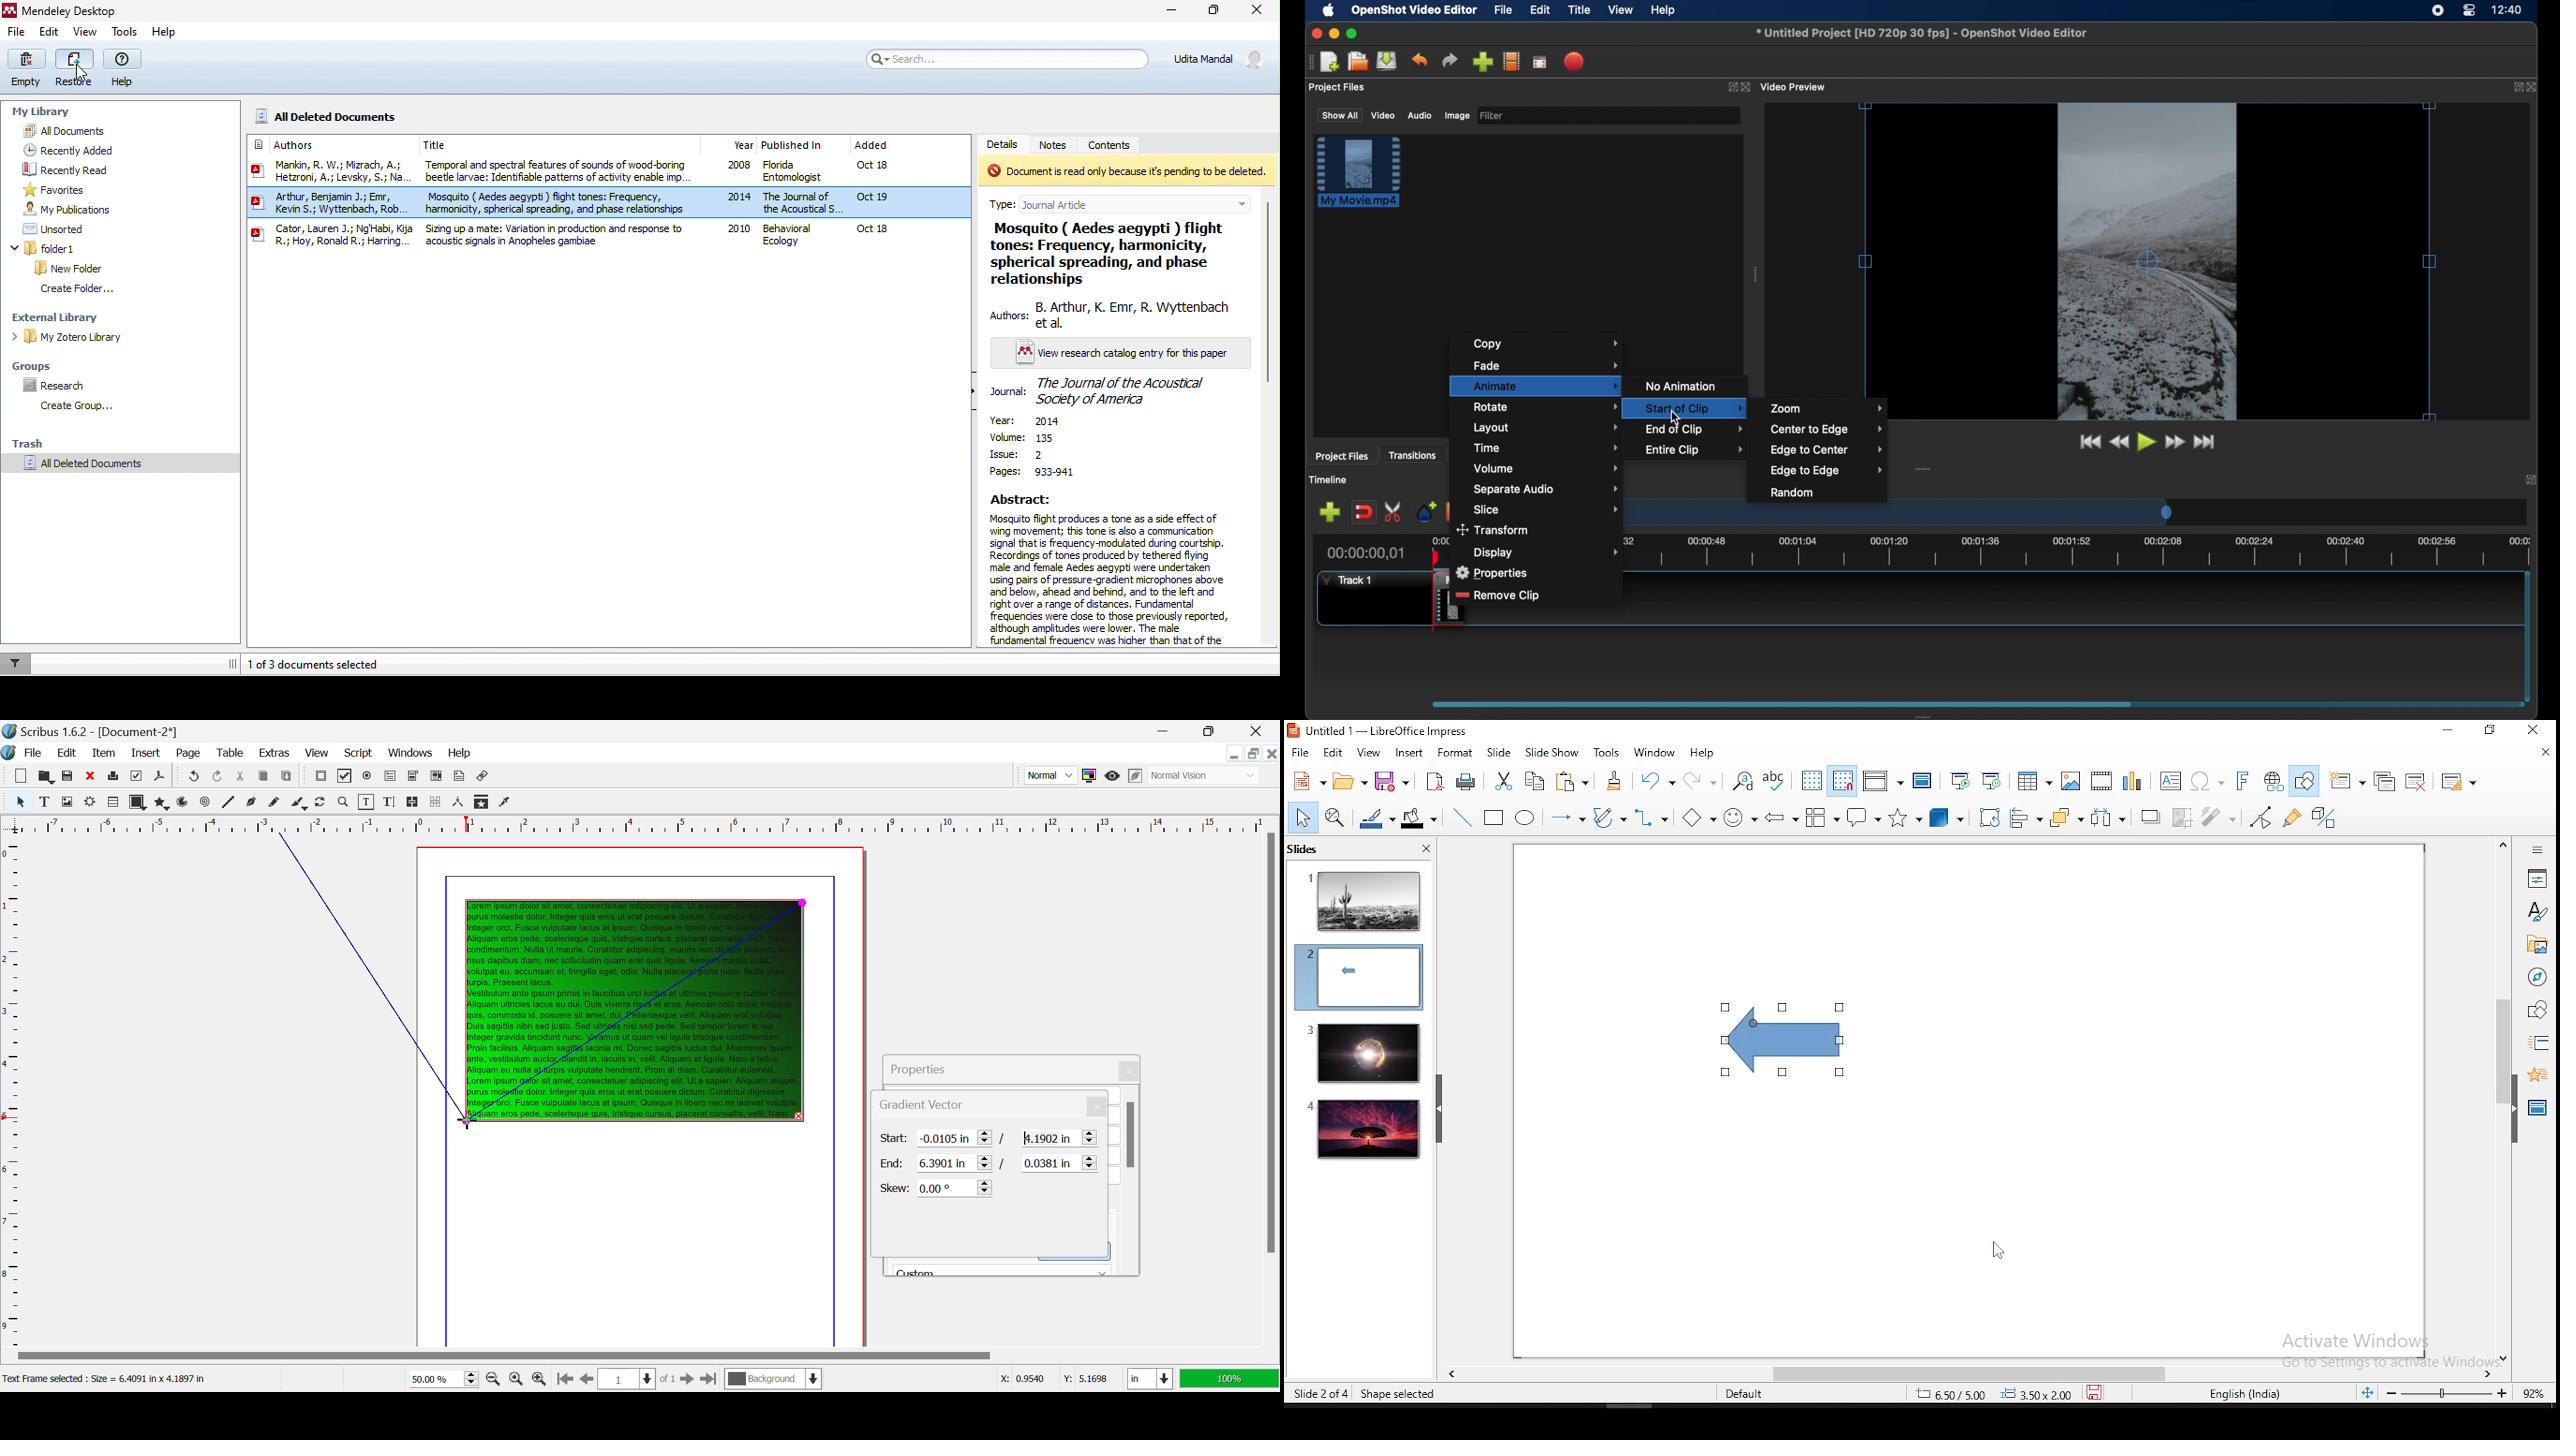  What do you see at coordinates (229, 803) in the screenshot?
I see `Line` at bounding box center [229, 803].